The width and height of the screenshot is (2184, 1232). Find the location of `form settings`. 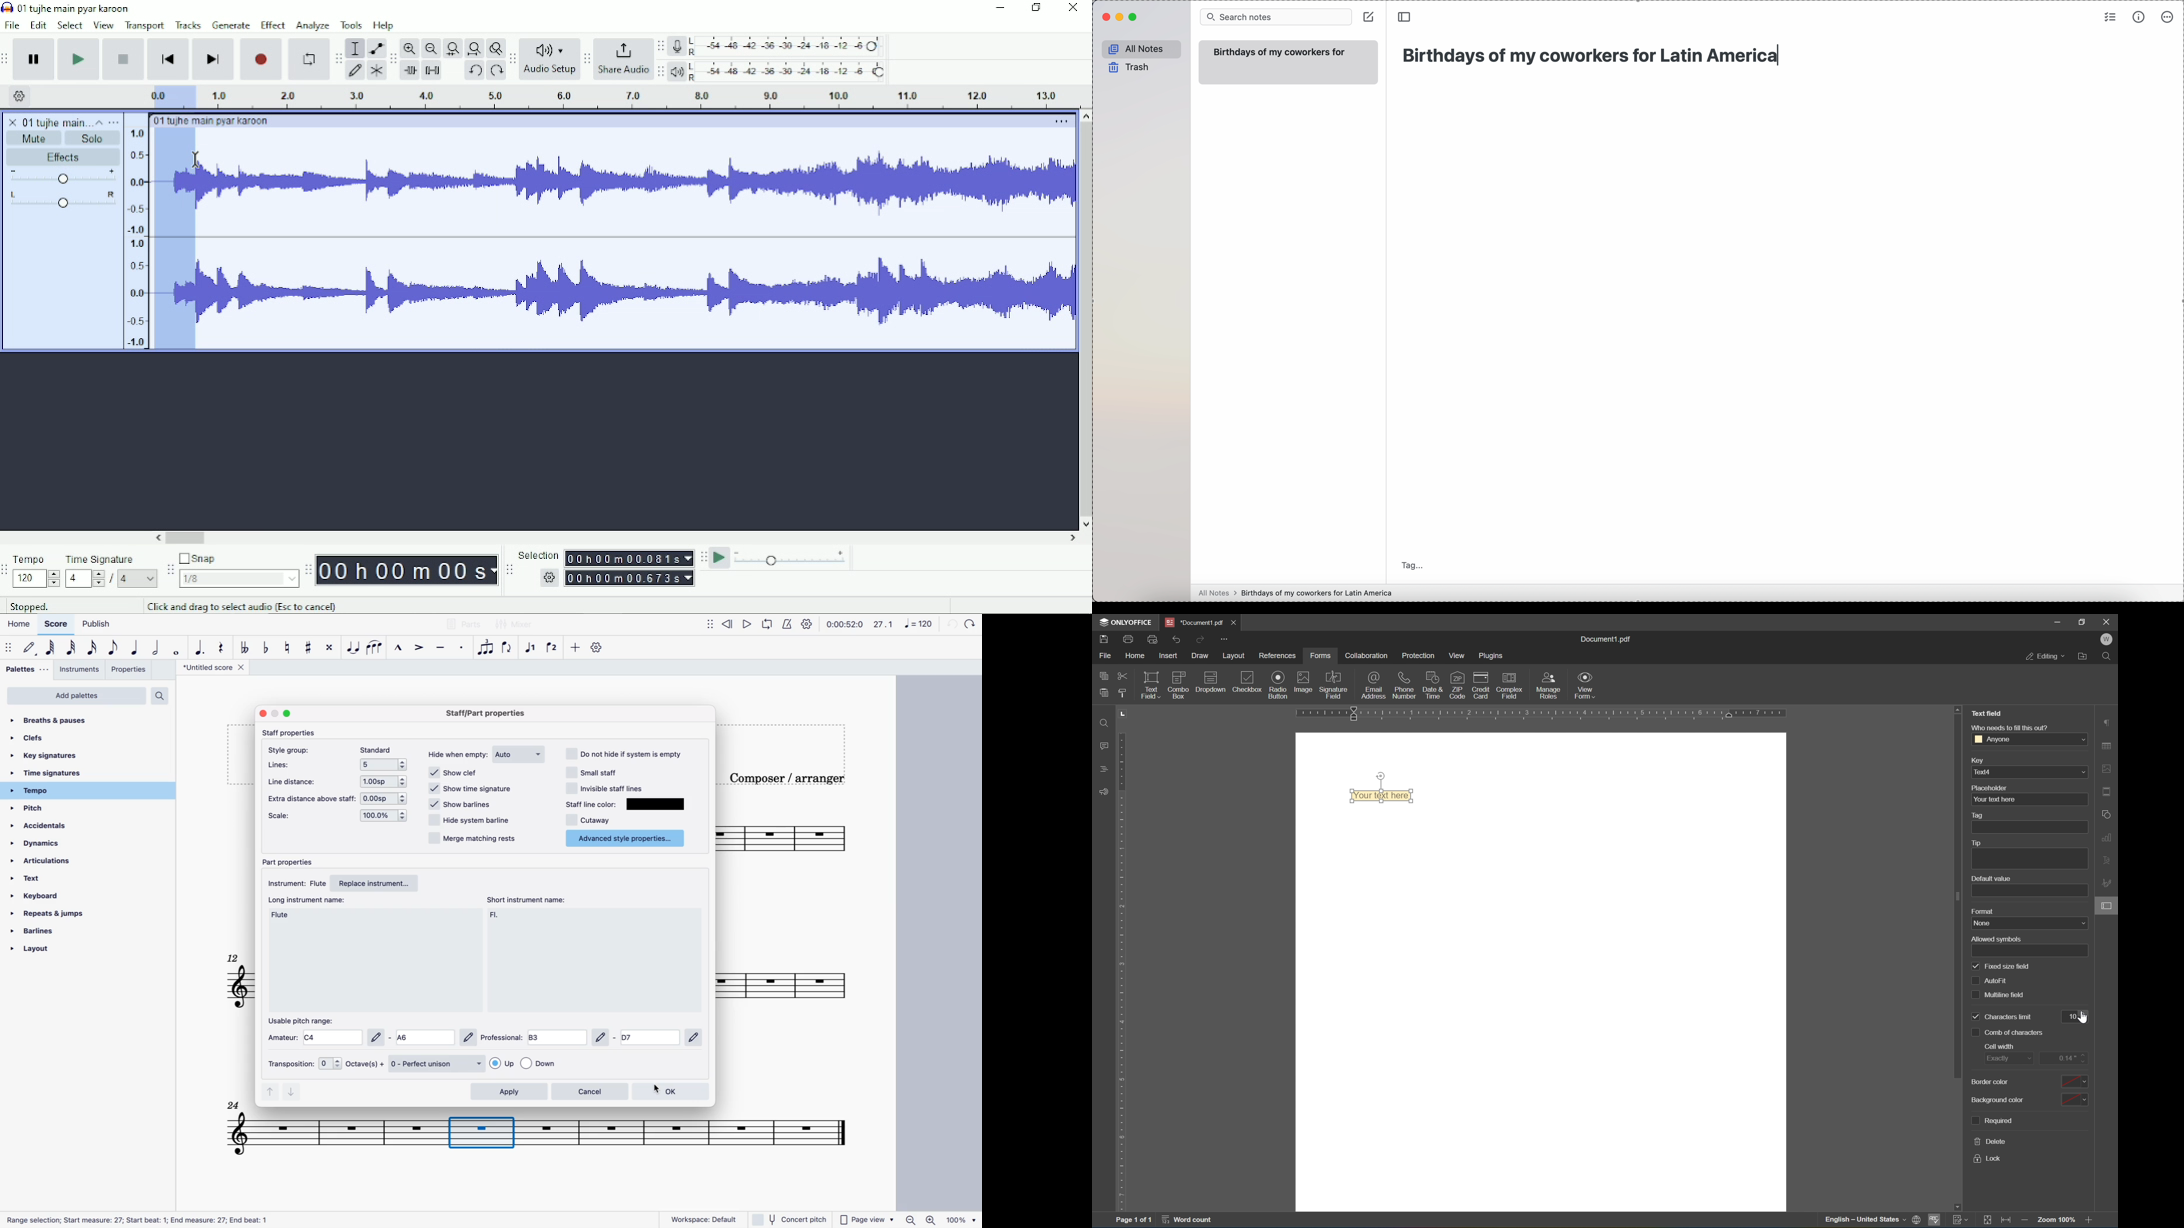

form settings is located at coordinates (2073, 924).